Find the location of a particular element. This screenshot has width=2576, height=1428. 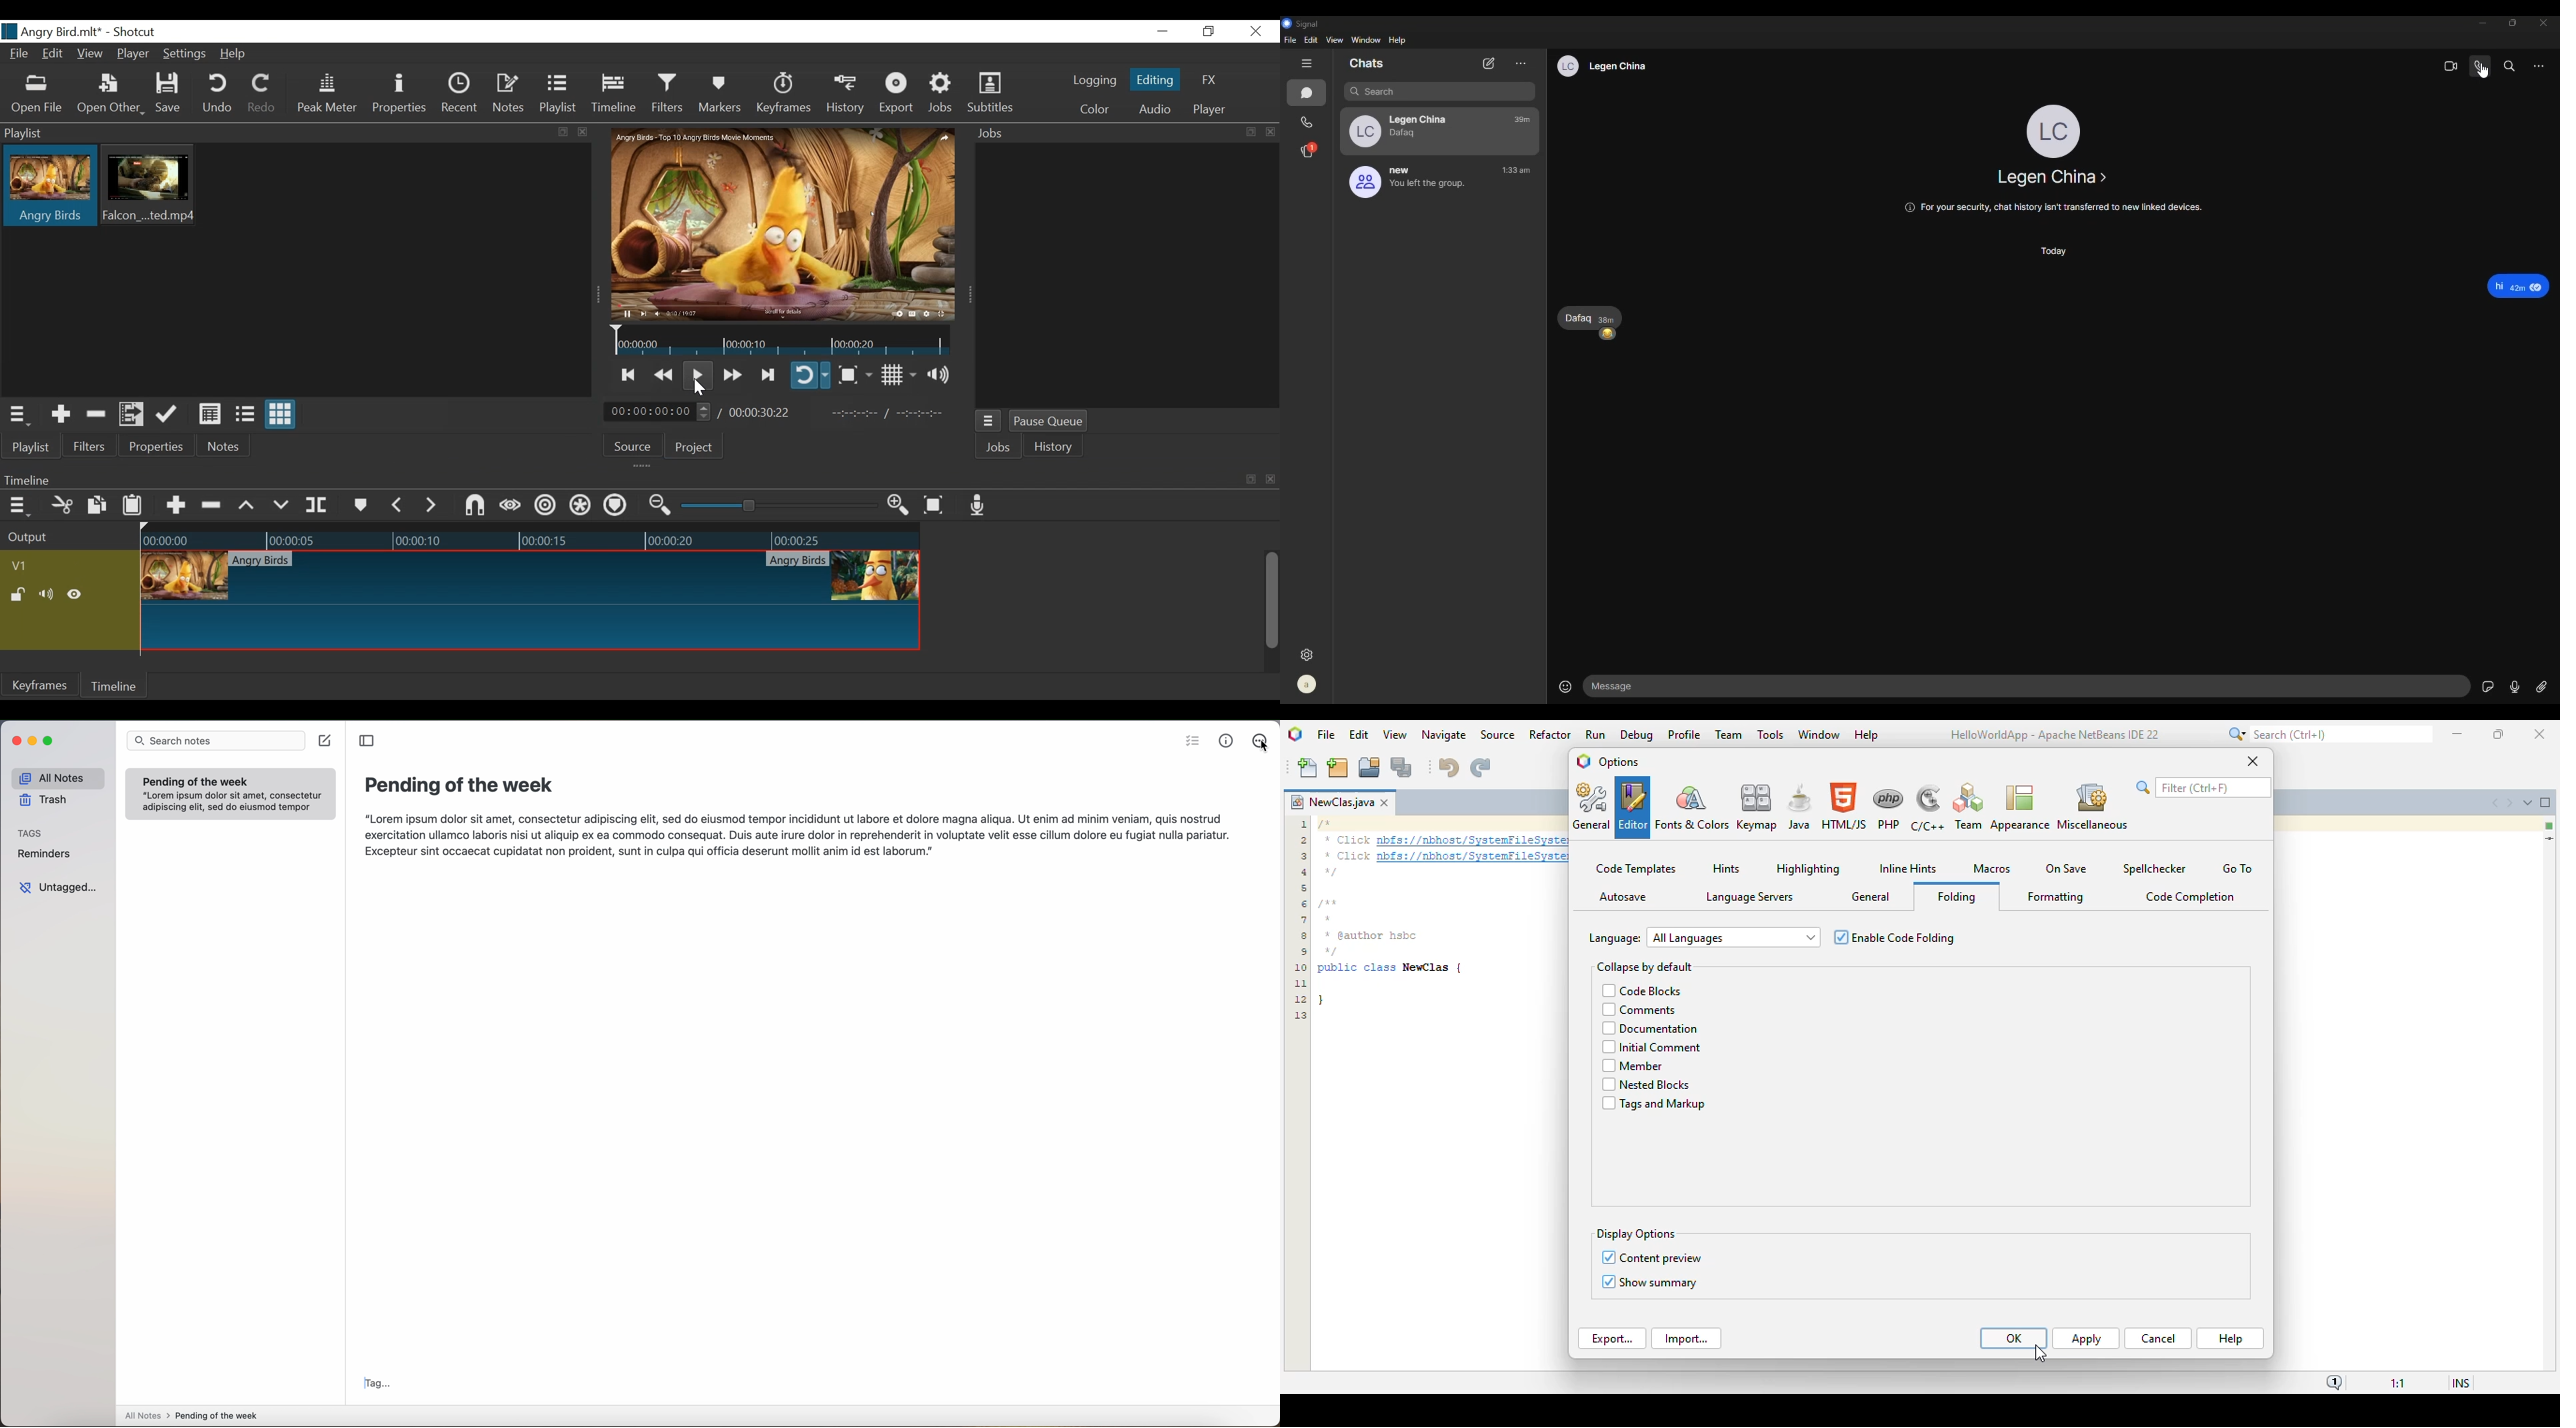

Toggle Zoom is located at coordinates (855, 375).